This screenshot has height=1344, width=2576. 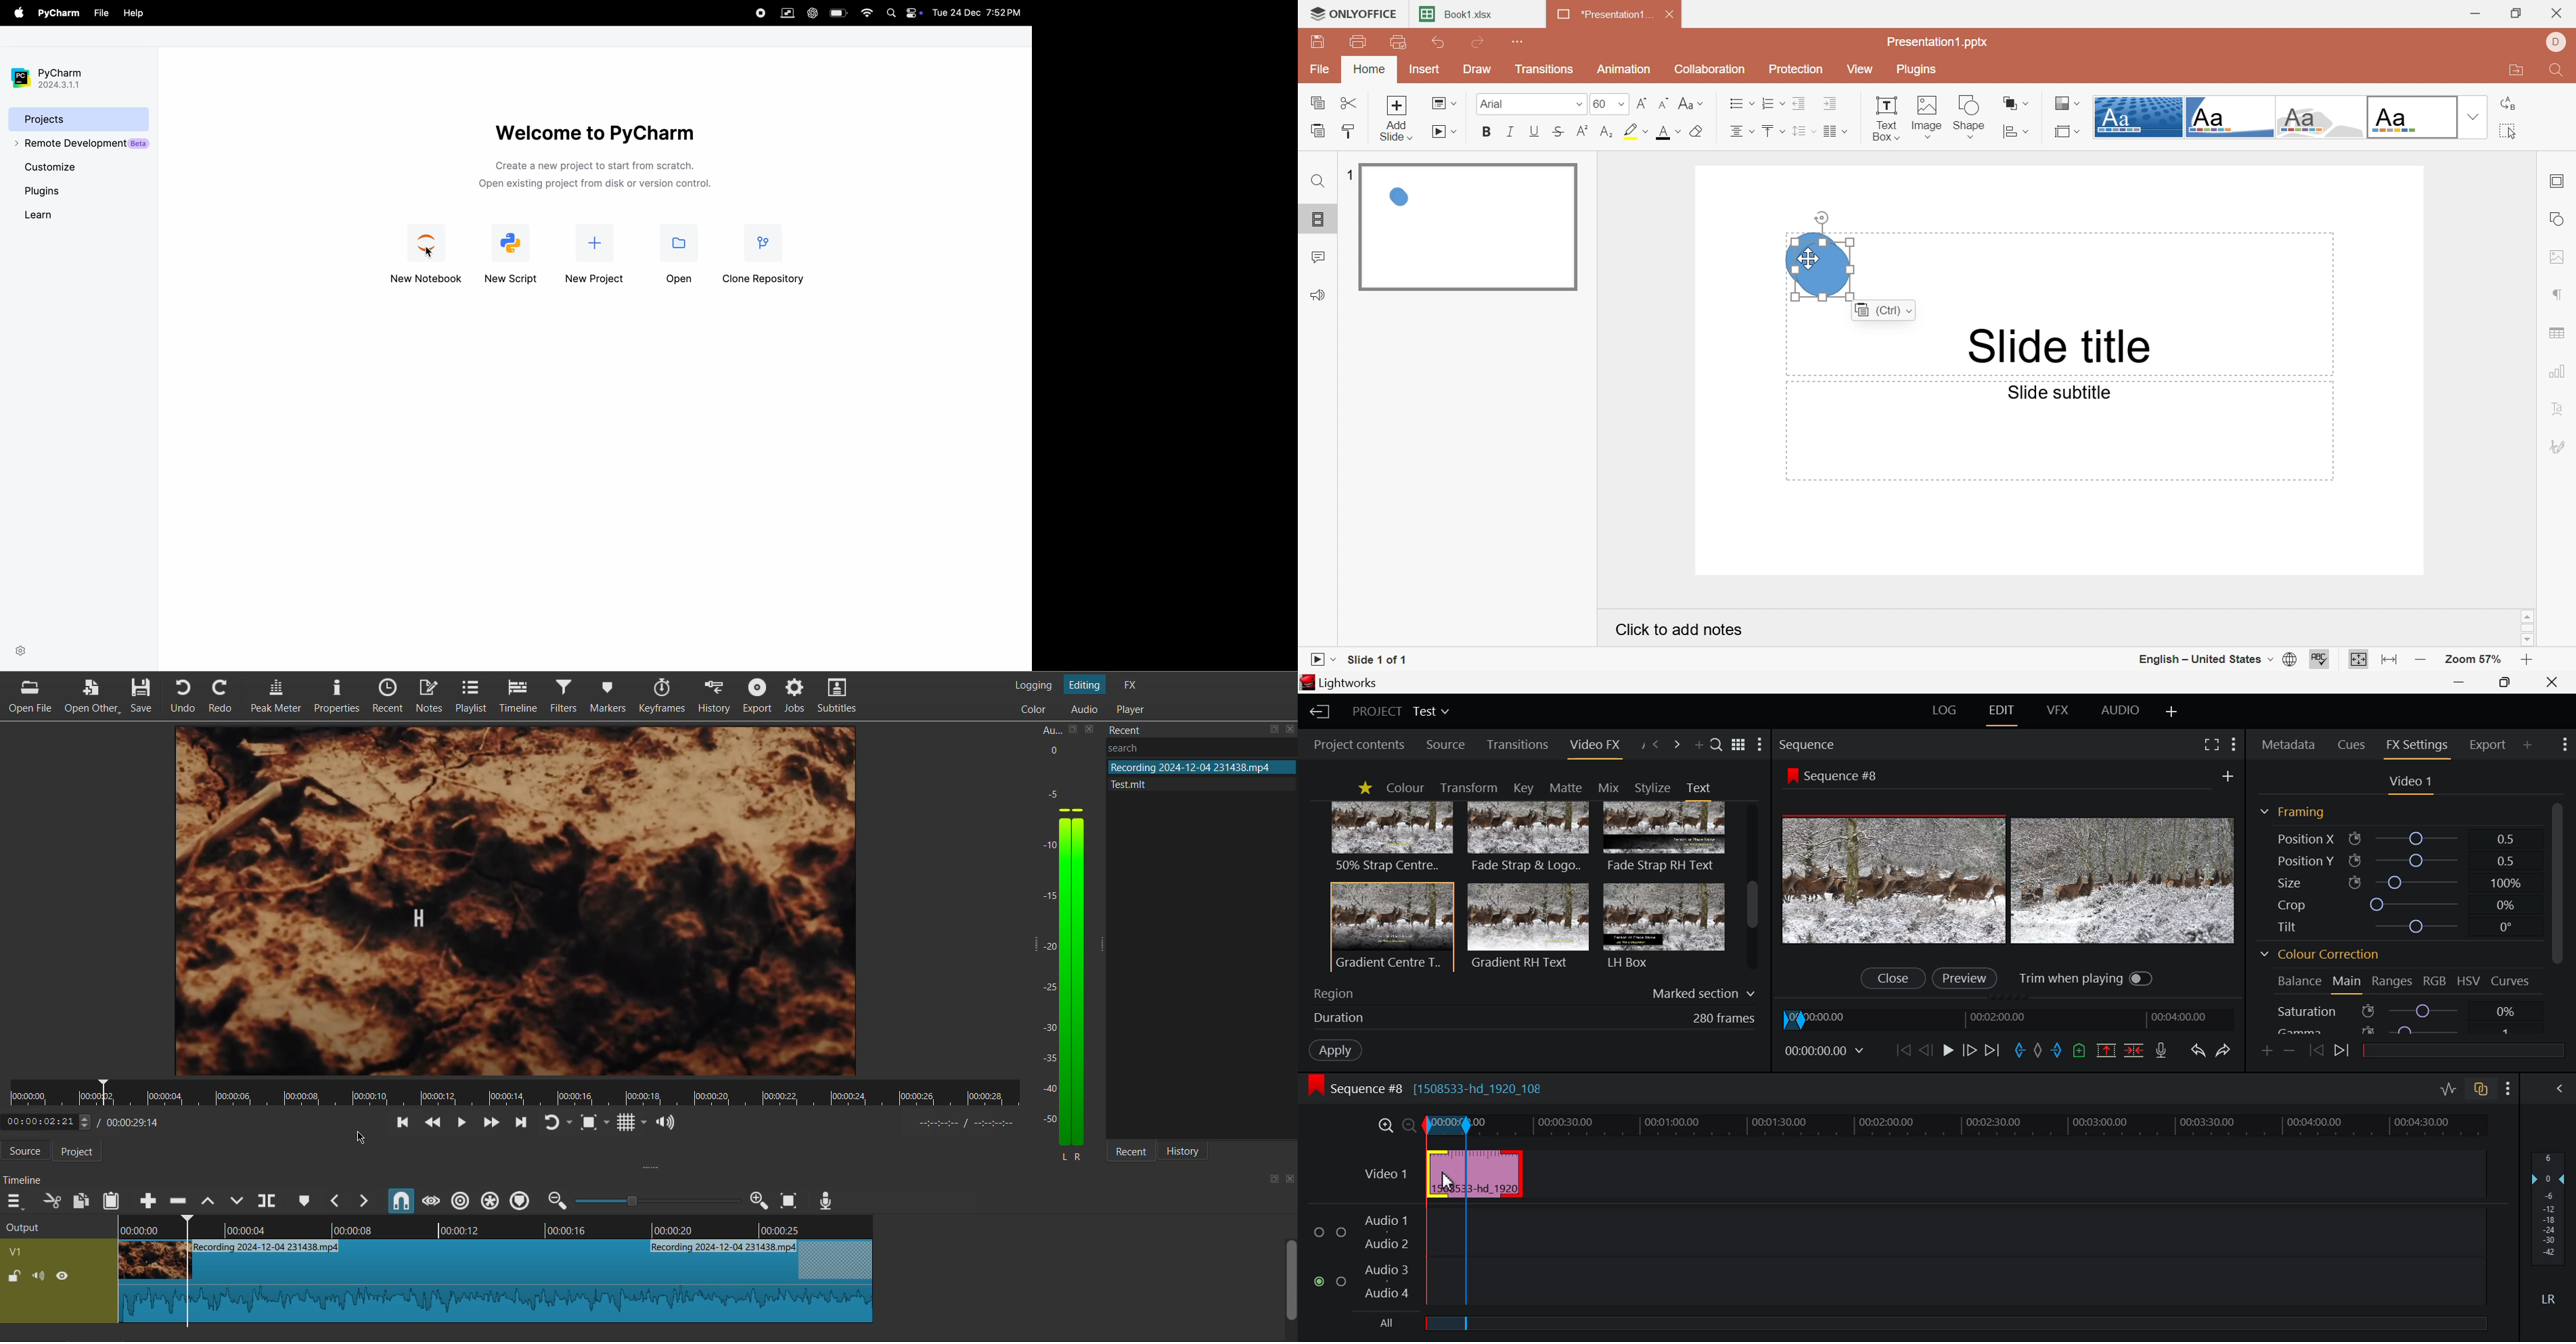 I want to click on Color, so click(x=1031, y=708).